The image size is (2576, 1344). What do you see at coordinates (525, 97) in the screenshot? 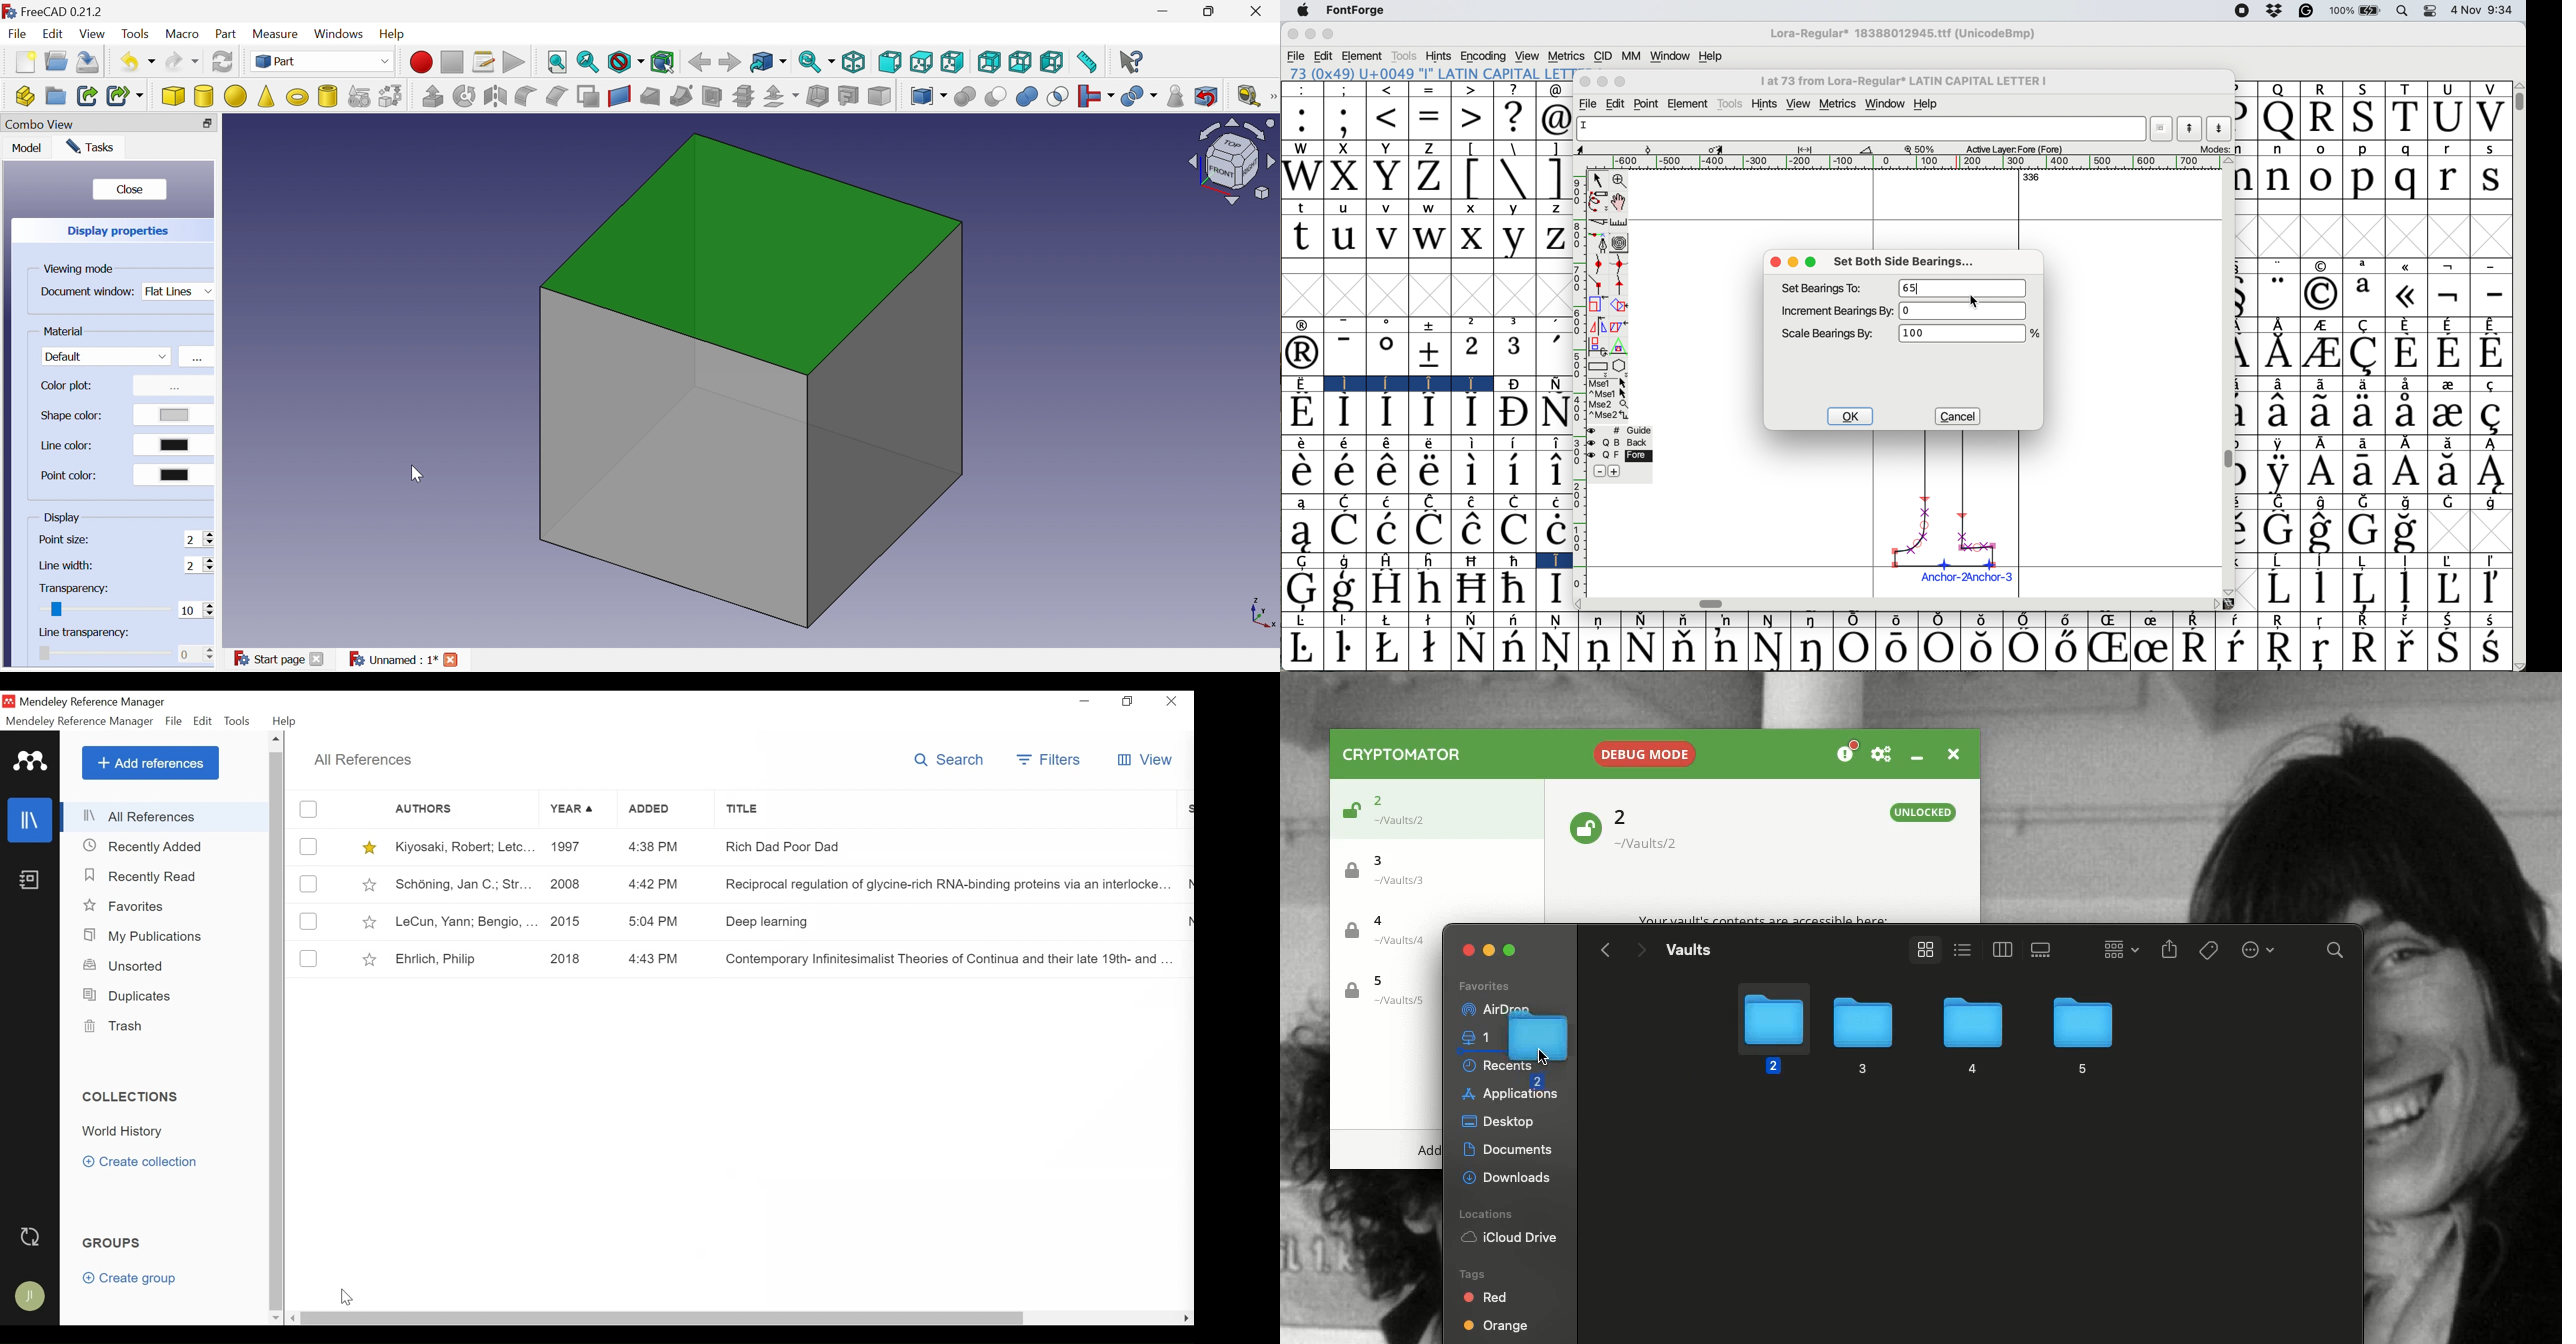
I see `Fillet` at bounding box center [525, 97].